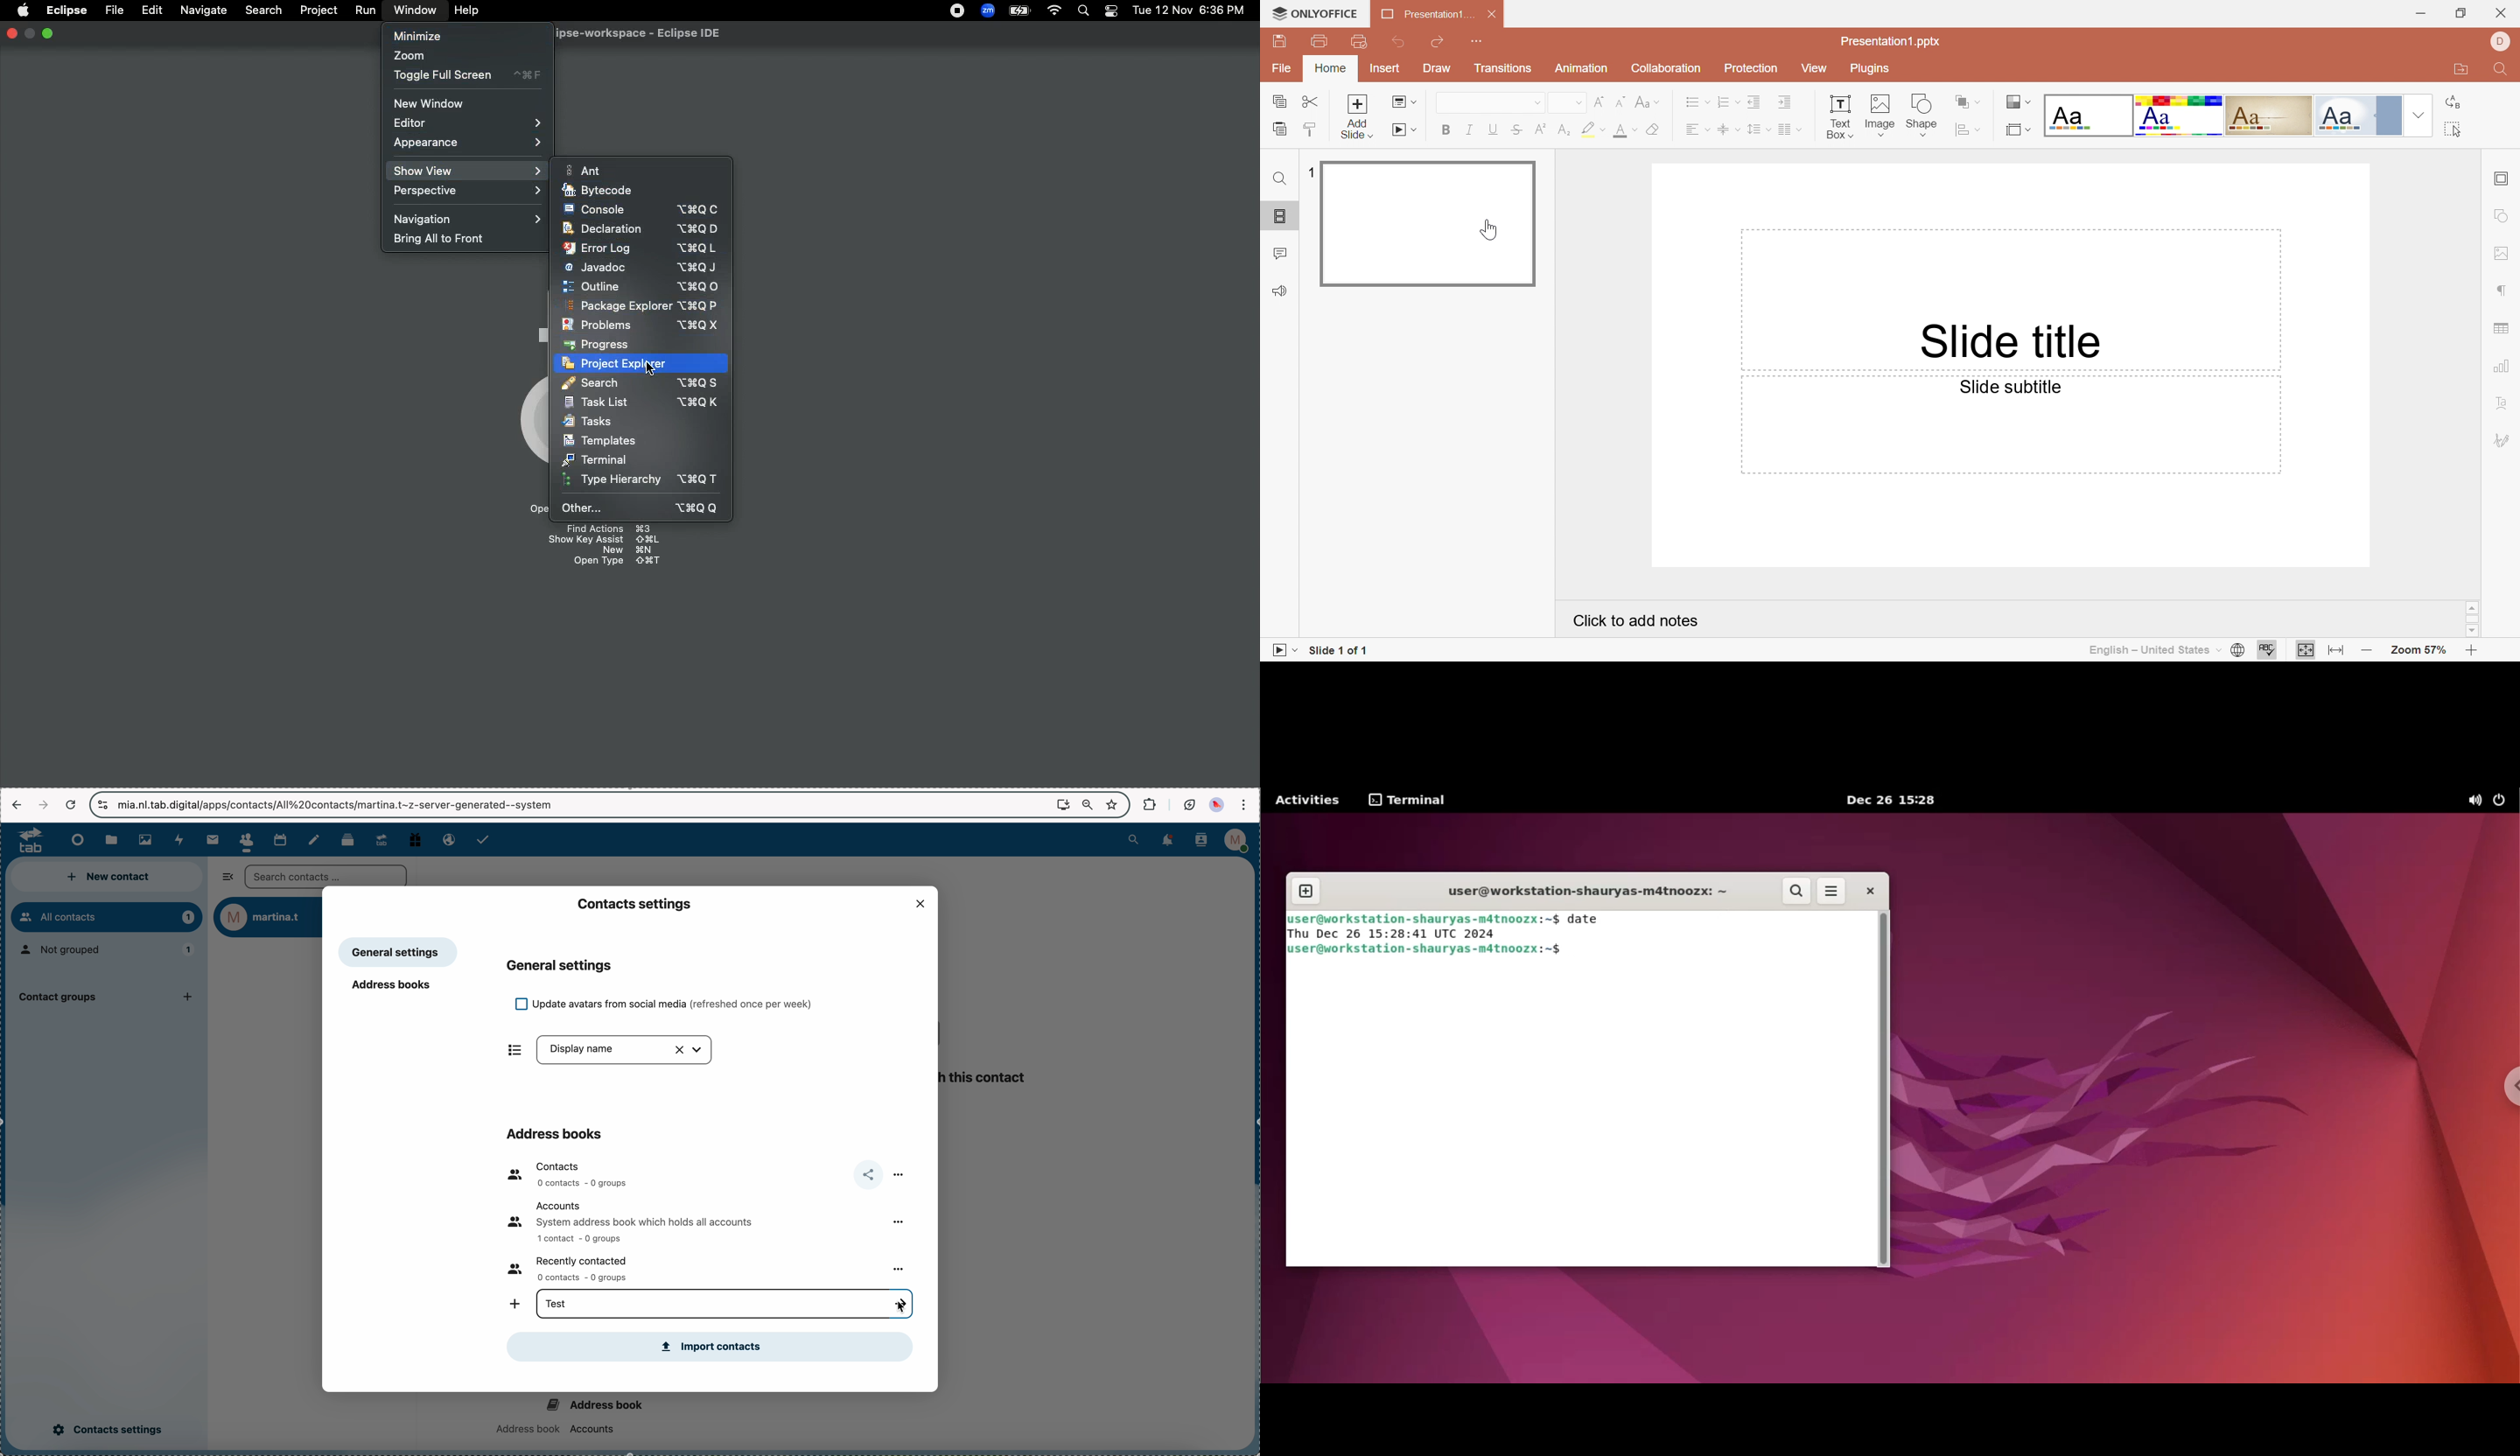 The image size is (2520, 1456). Describe the element at coordinates (1724, 131) in the screenshot. I see `Align Text to Middle` at that location.